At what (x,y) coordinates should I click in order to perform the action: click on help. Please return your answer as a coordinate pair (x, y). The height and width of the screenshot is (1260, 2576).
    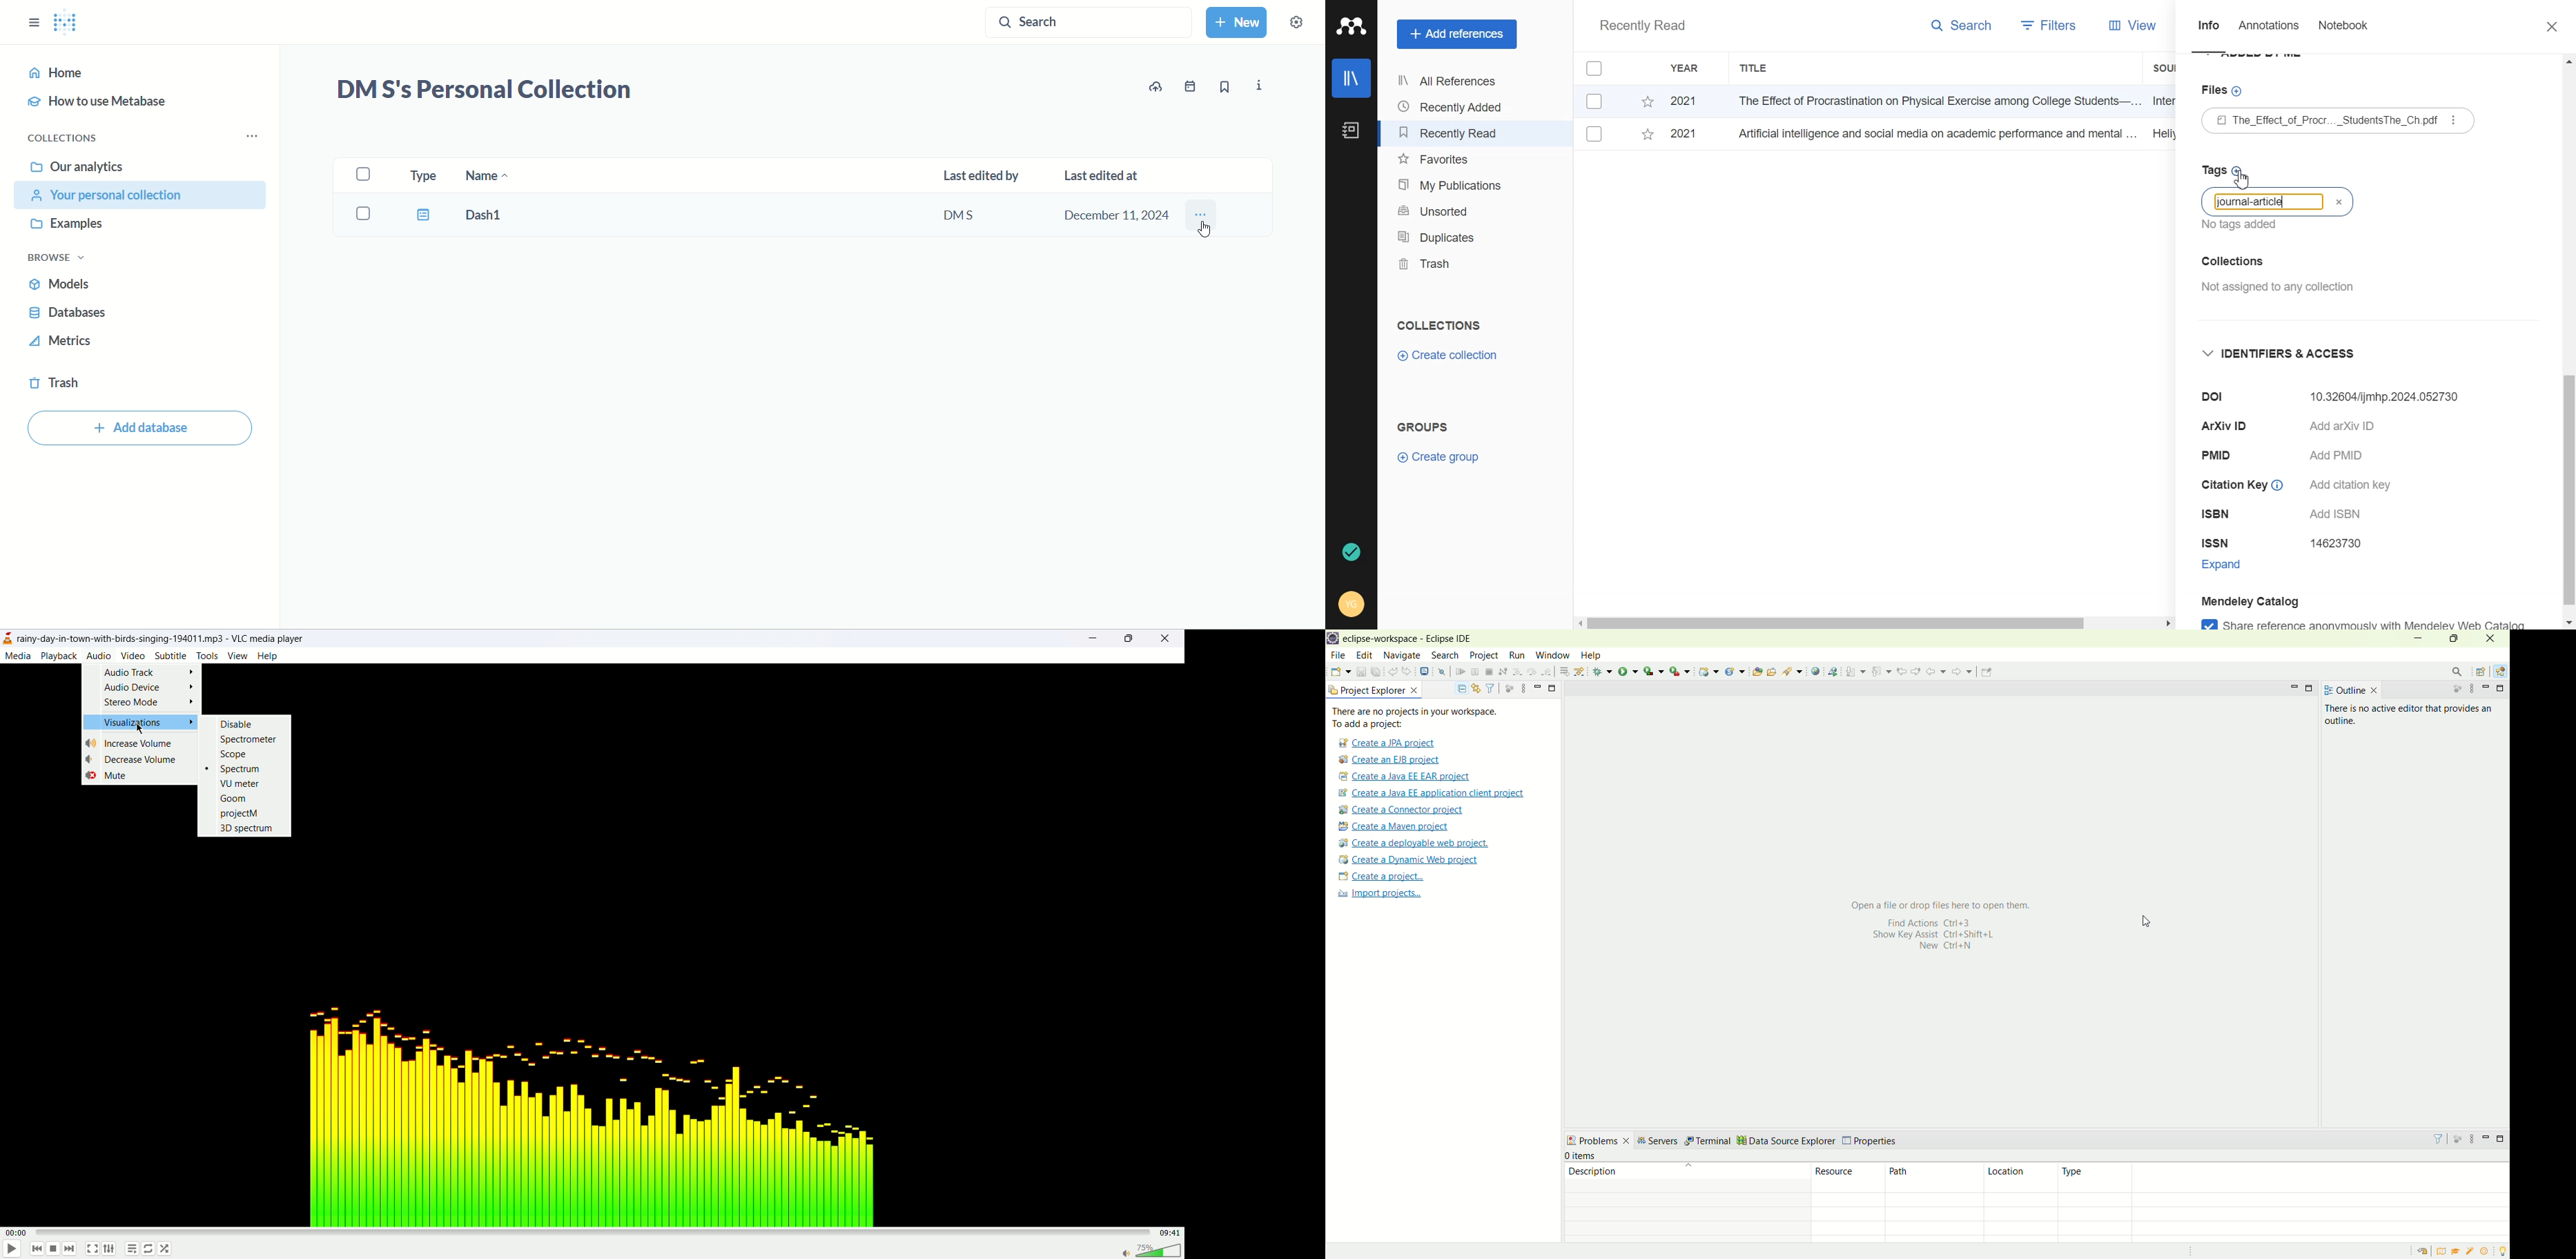
    Looking at the image, I should click on (268, 656).